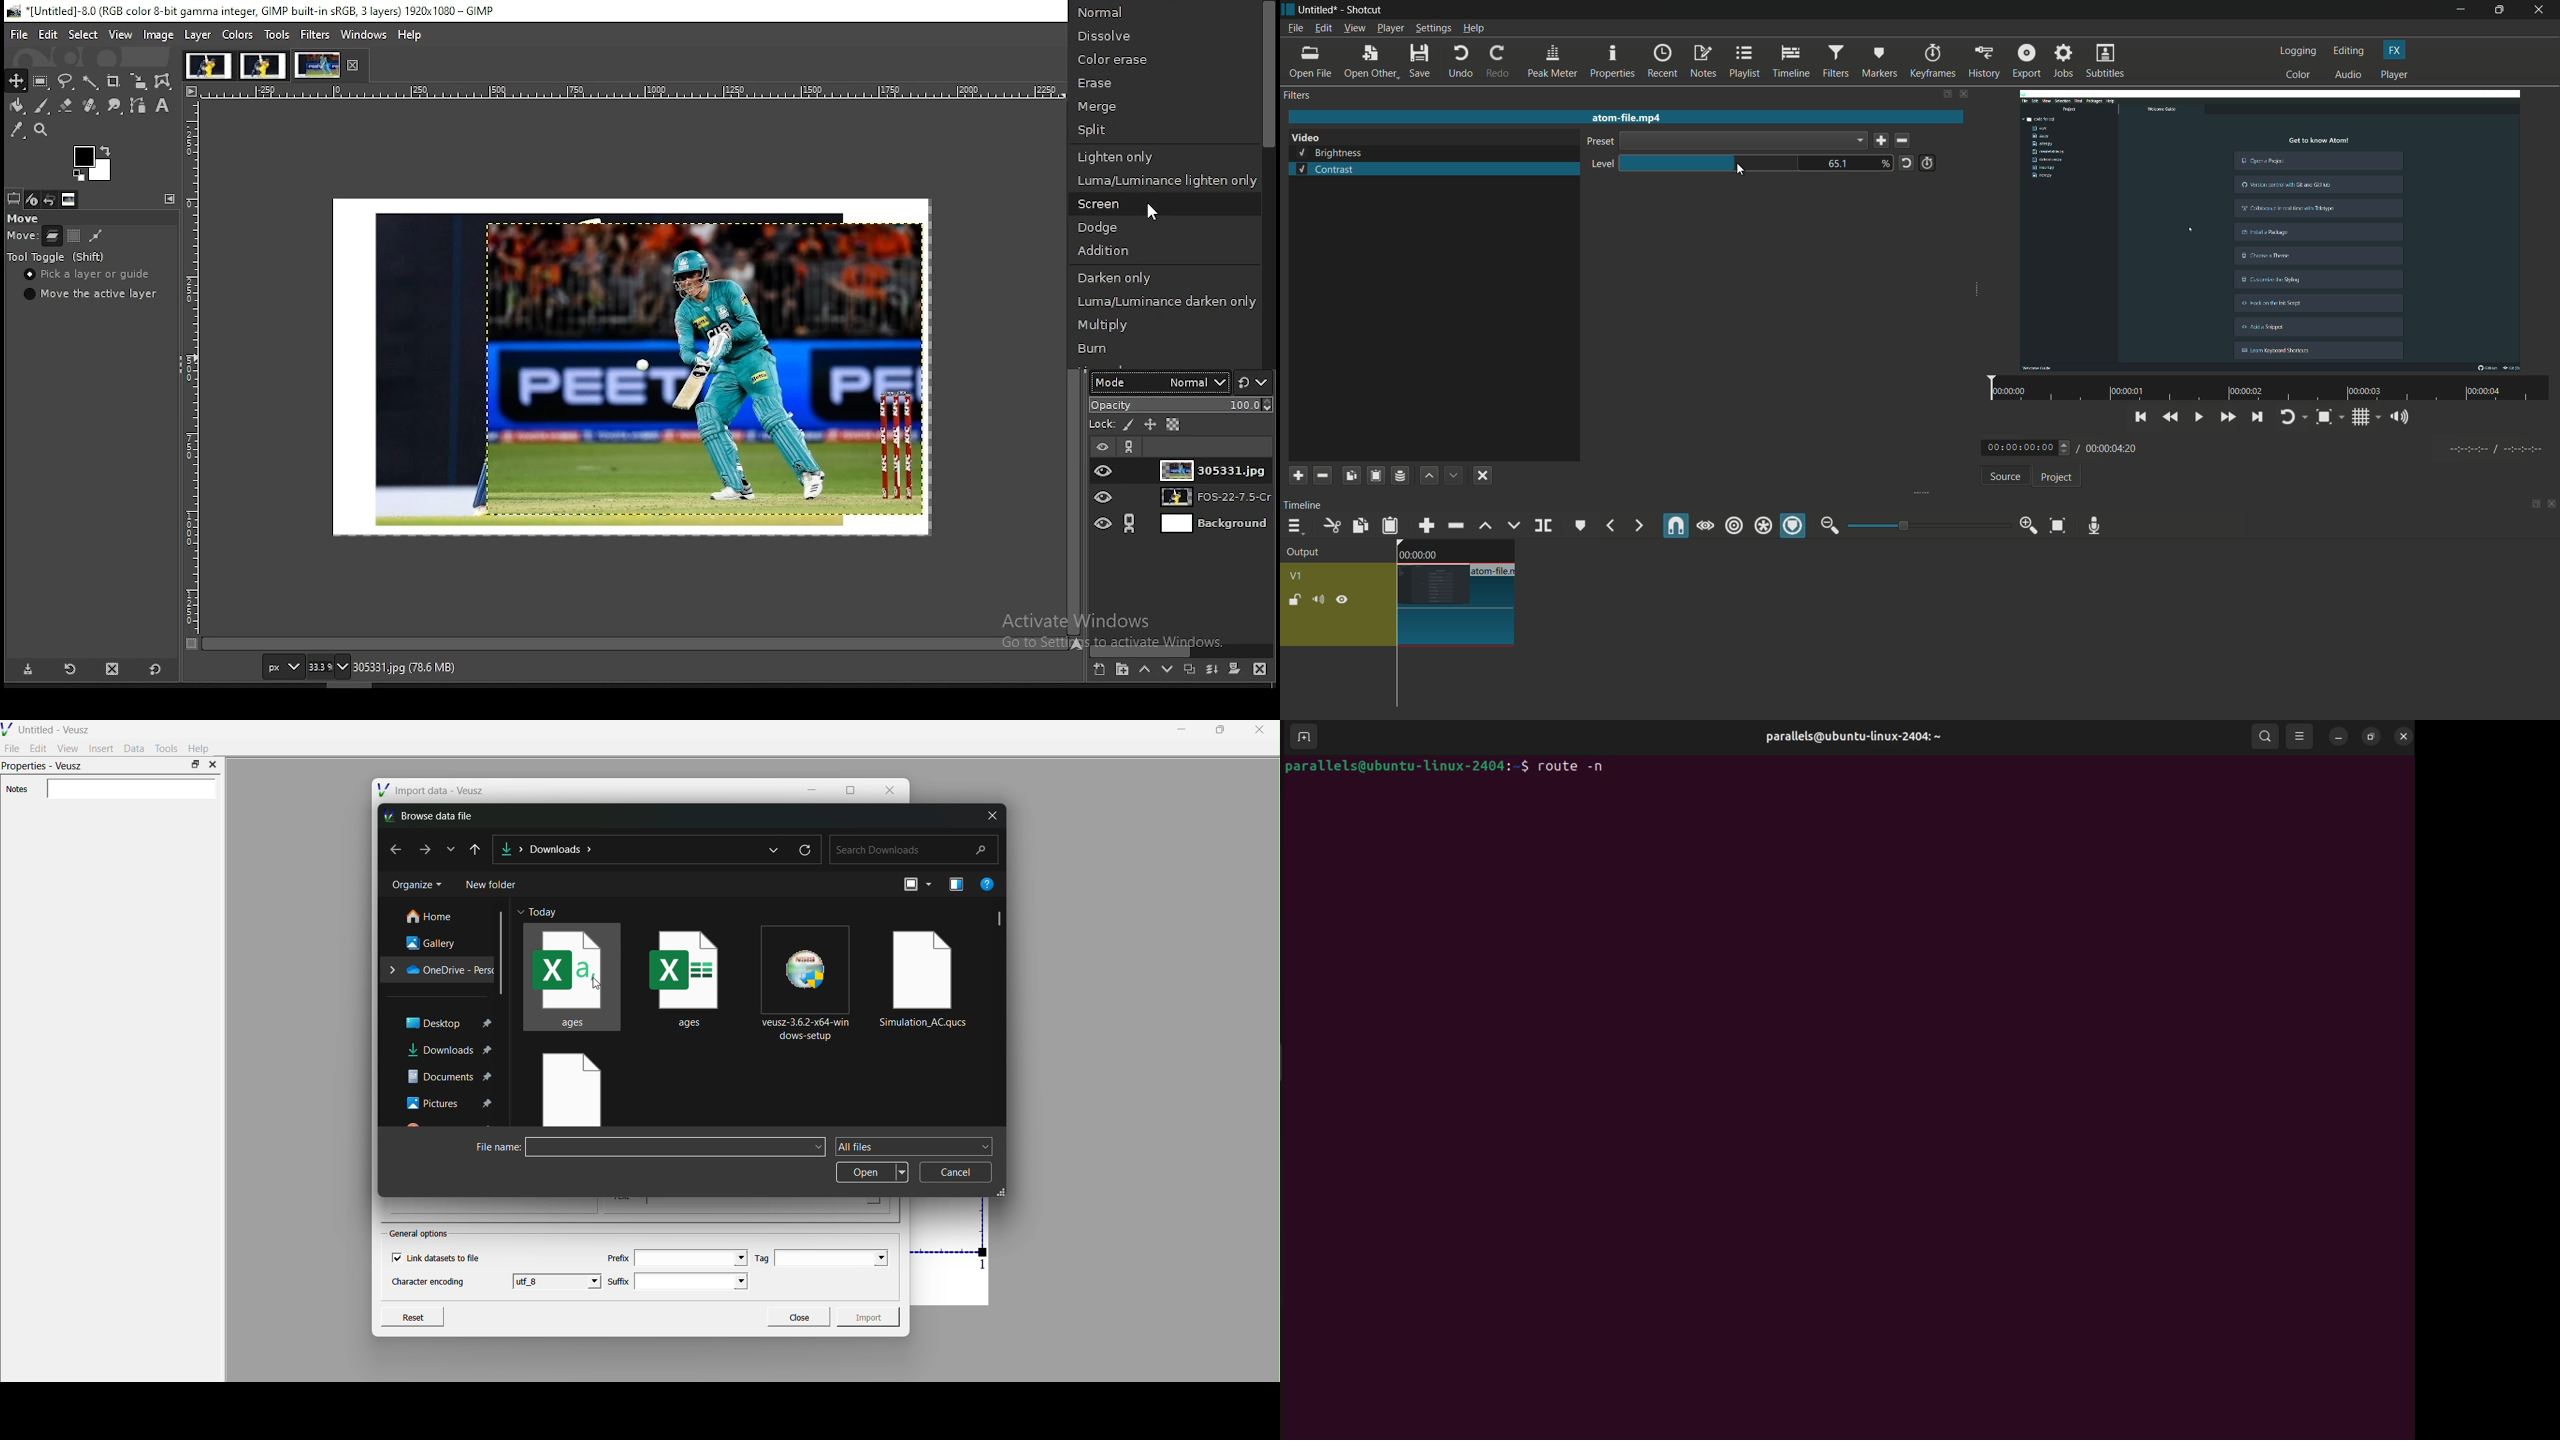 This screenshot has height=1456, width=2576. I want to click on hide, so click(1342, 600).